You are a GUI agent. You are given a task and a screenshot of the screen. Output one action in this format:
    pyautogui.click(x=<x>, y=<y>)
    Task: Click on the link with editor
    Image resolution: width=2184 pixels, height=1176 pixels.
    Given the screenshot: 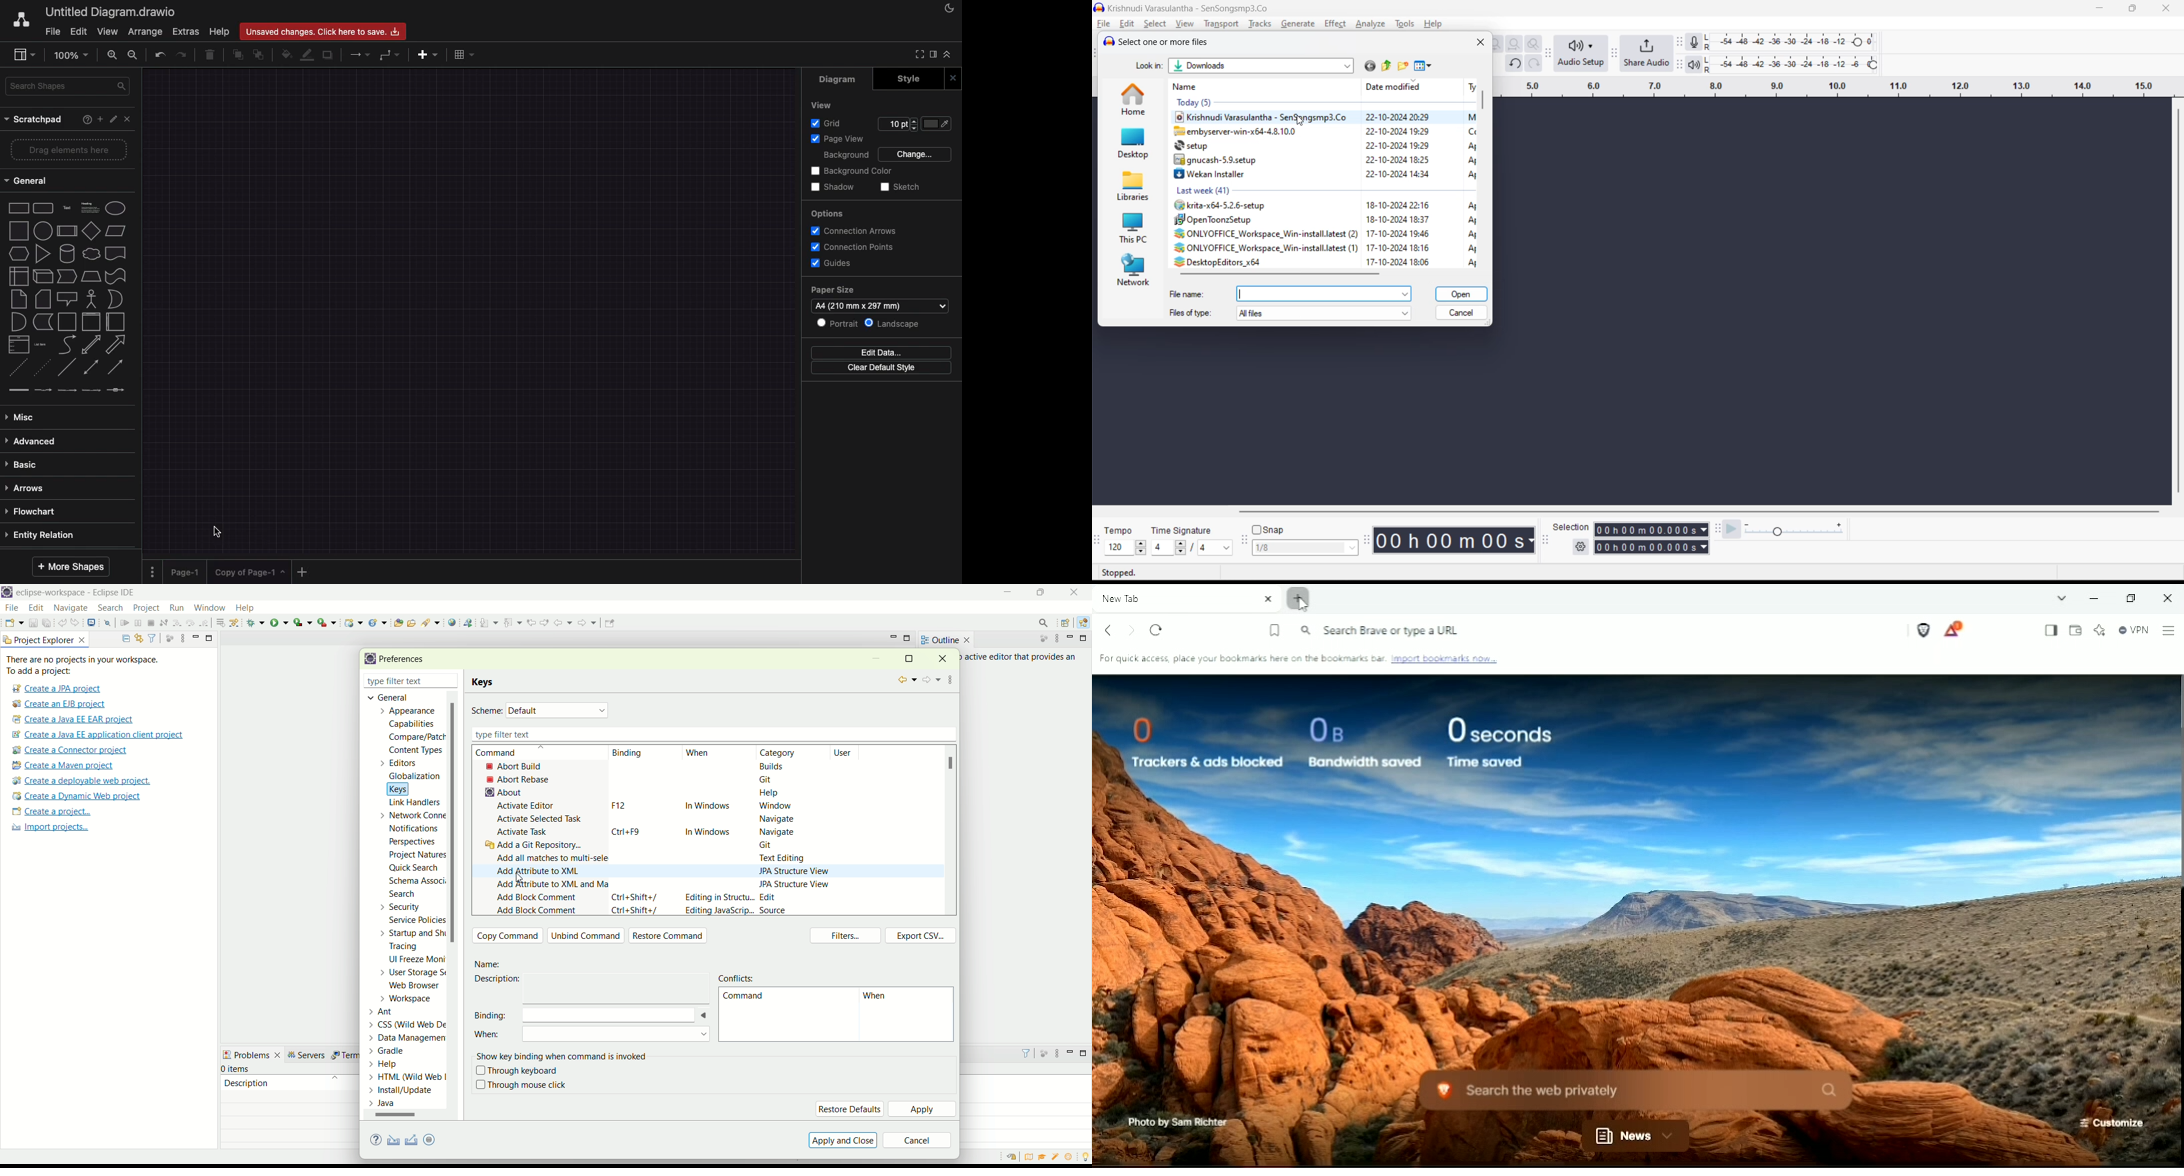 What is the action you would take?
    pyautogui.click(x=139, y=638)
    